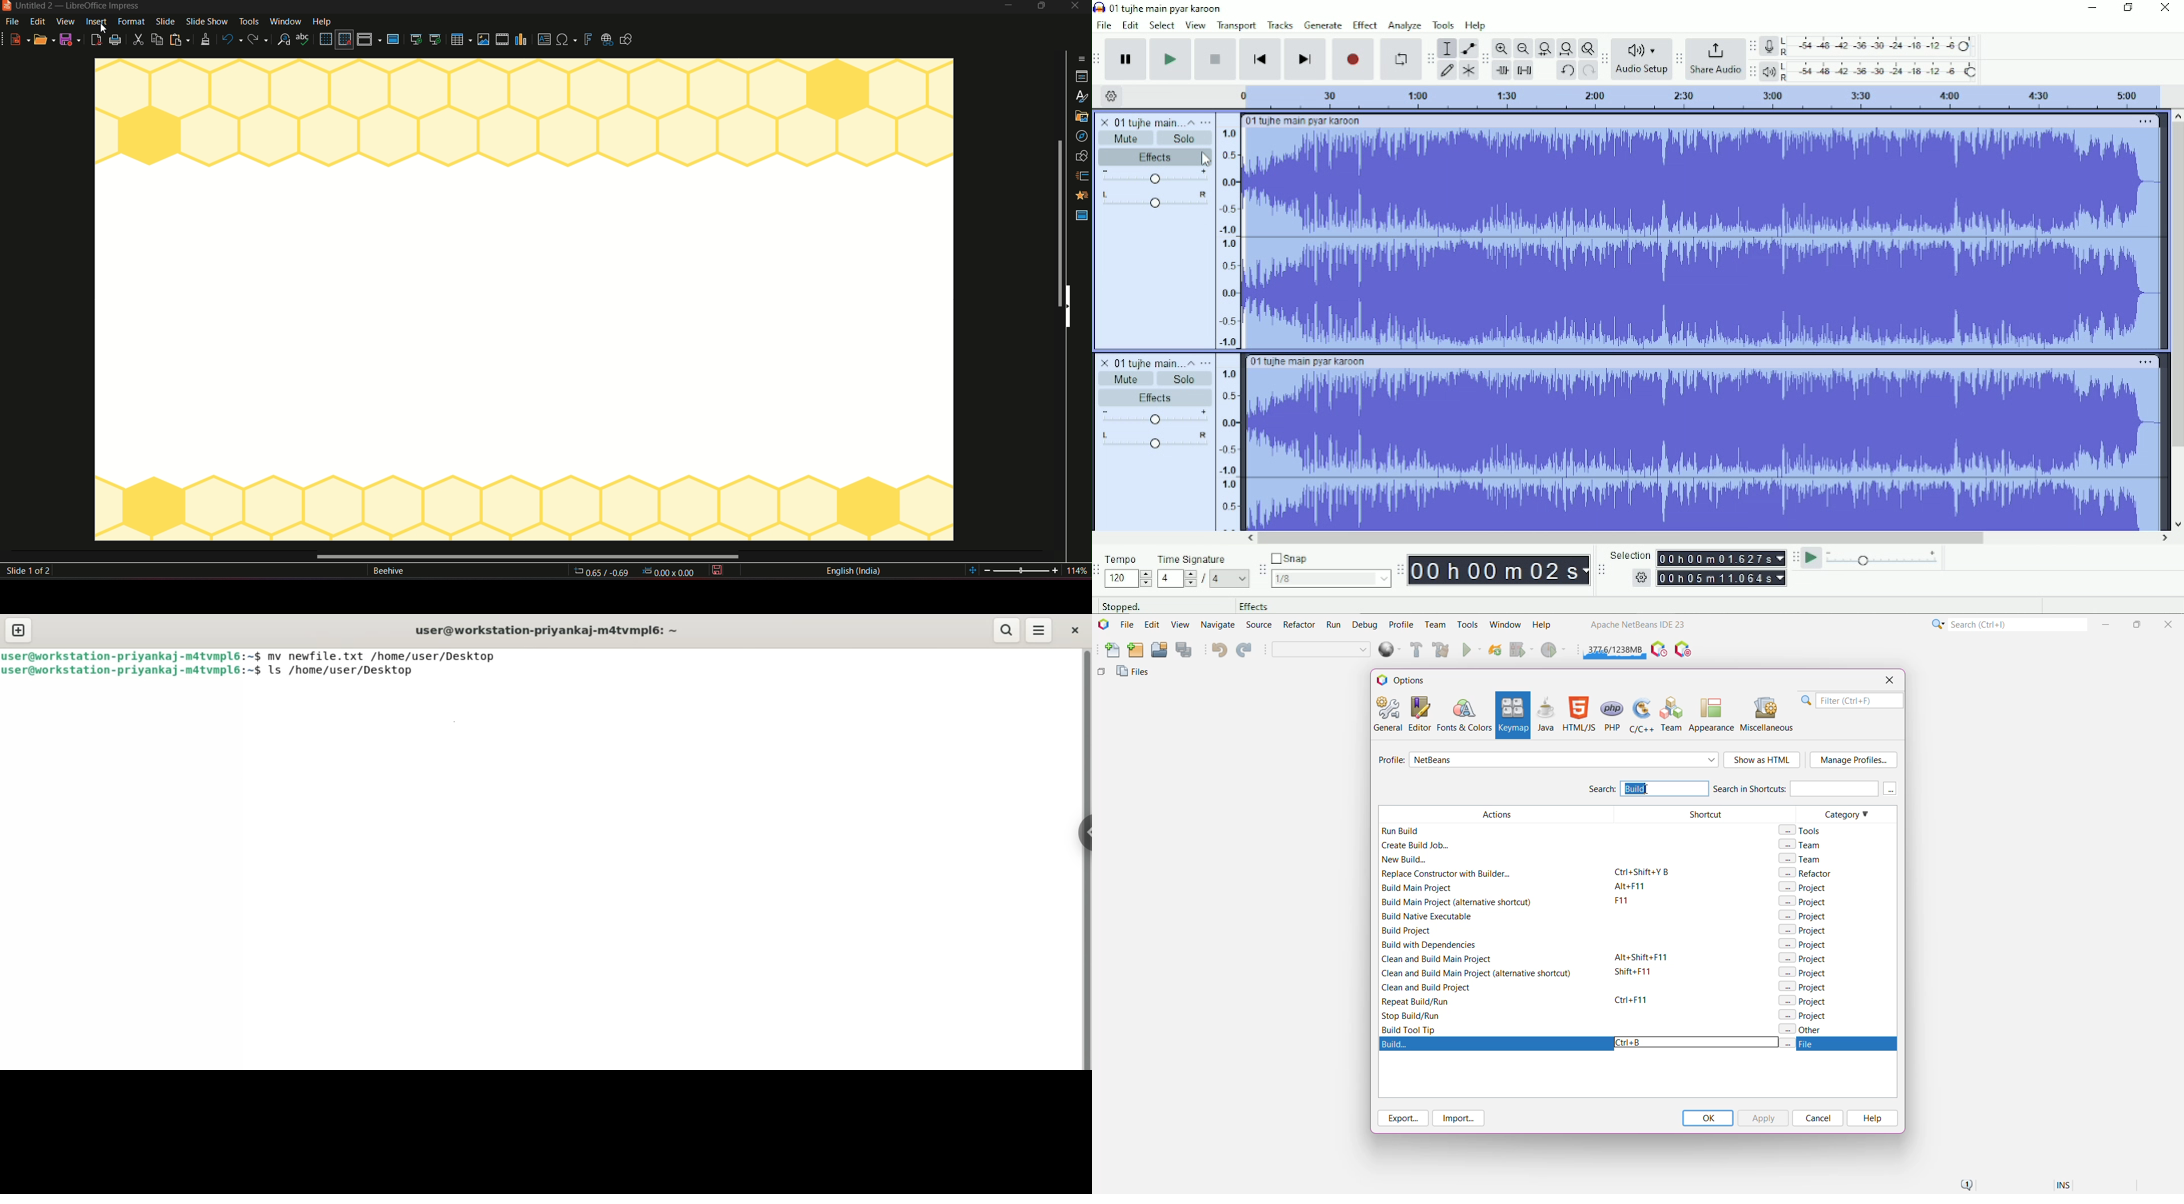  Describe the element at coordinates (1632, 1043) in the screenshot. I see `Type the required 'shortcut' to set for the action` at that location.